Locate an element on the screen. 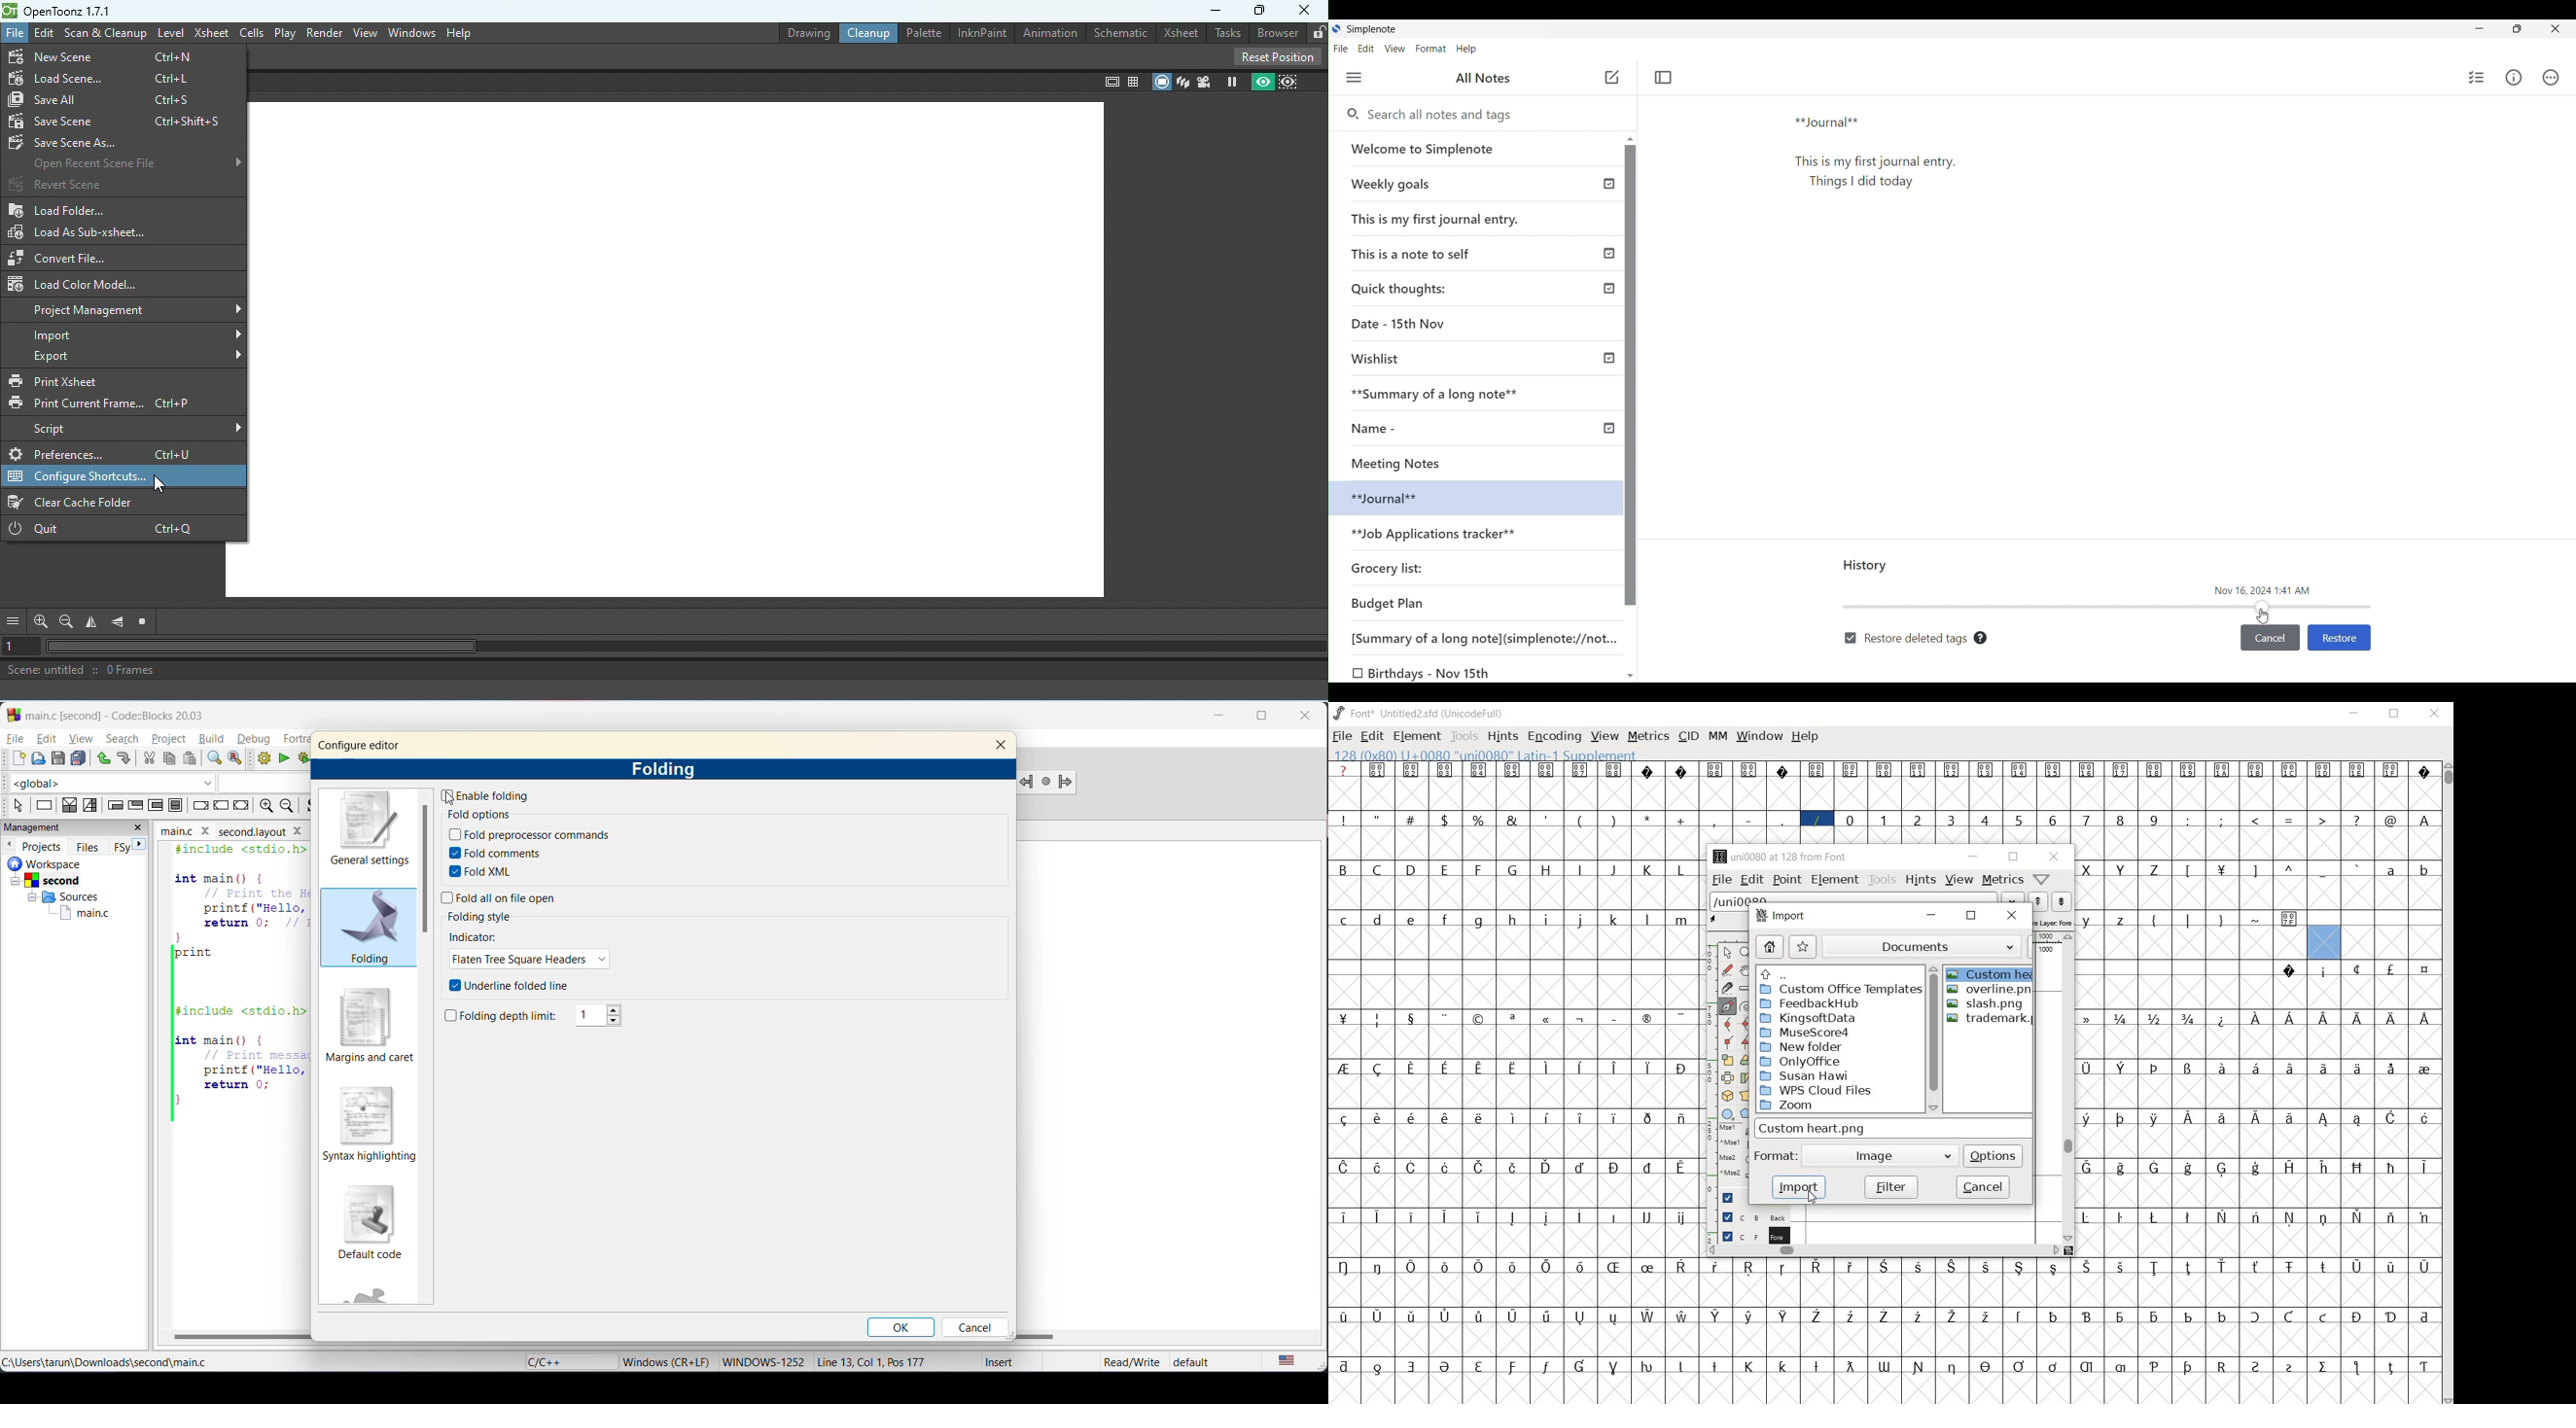 The width and height of the screenshot is (2576, 1428). glyph is located at coordinates (1546, 1367).